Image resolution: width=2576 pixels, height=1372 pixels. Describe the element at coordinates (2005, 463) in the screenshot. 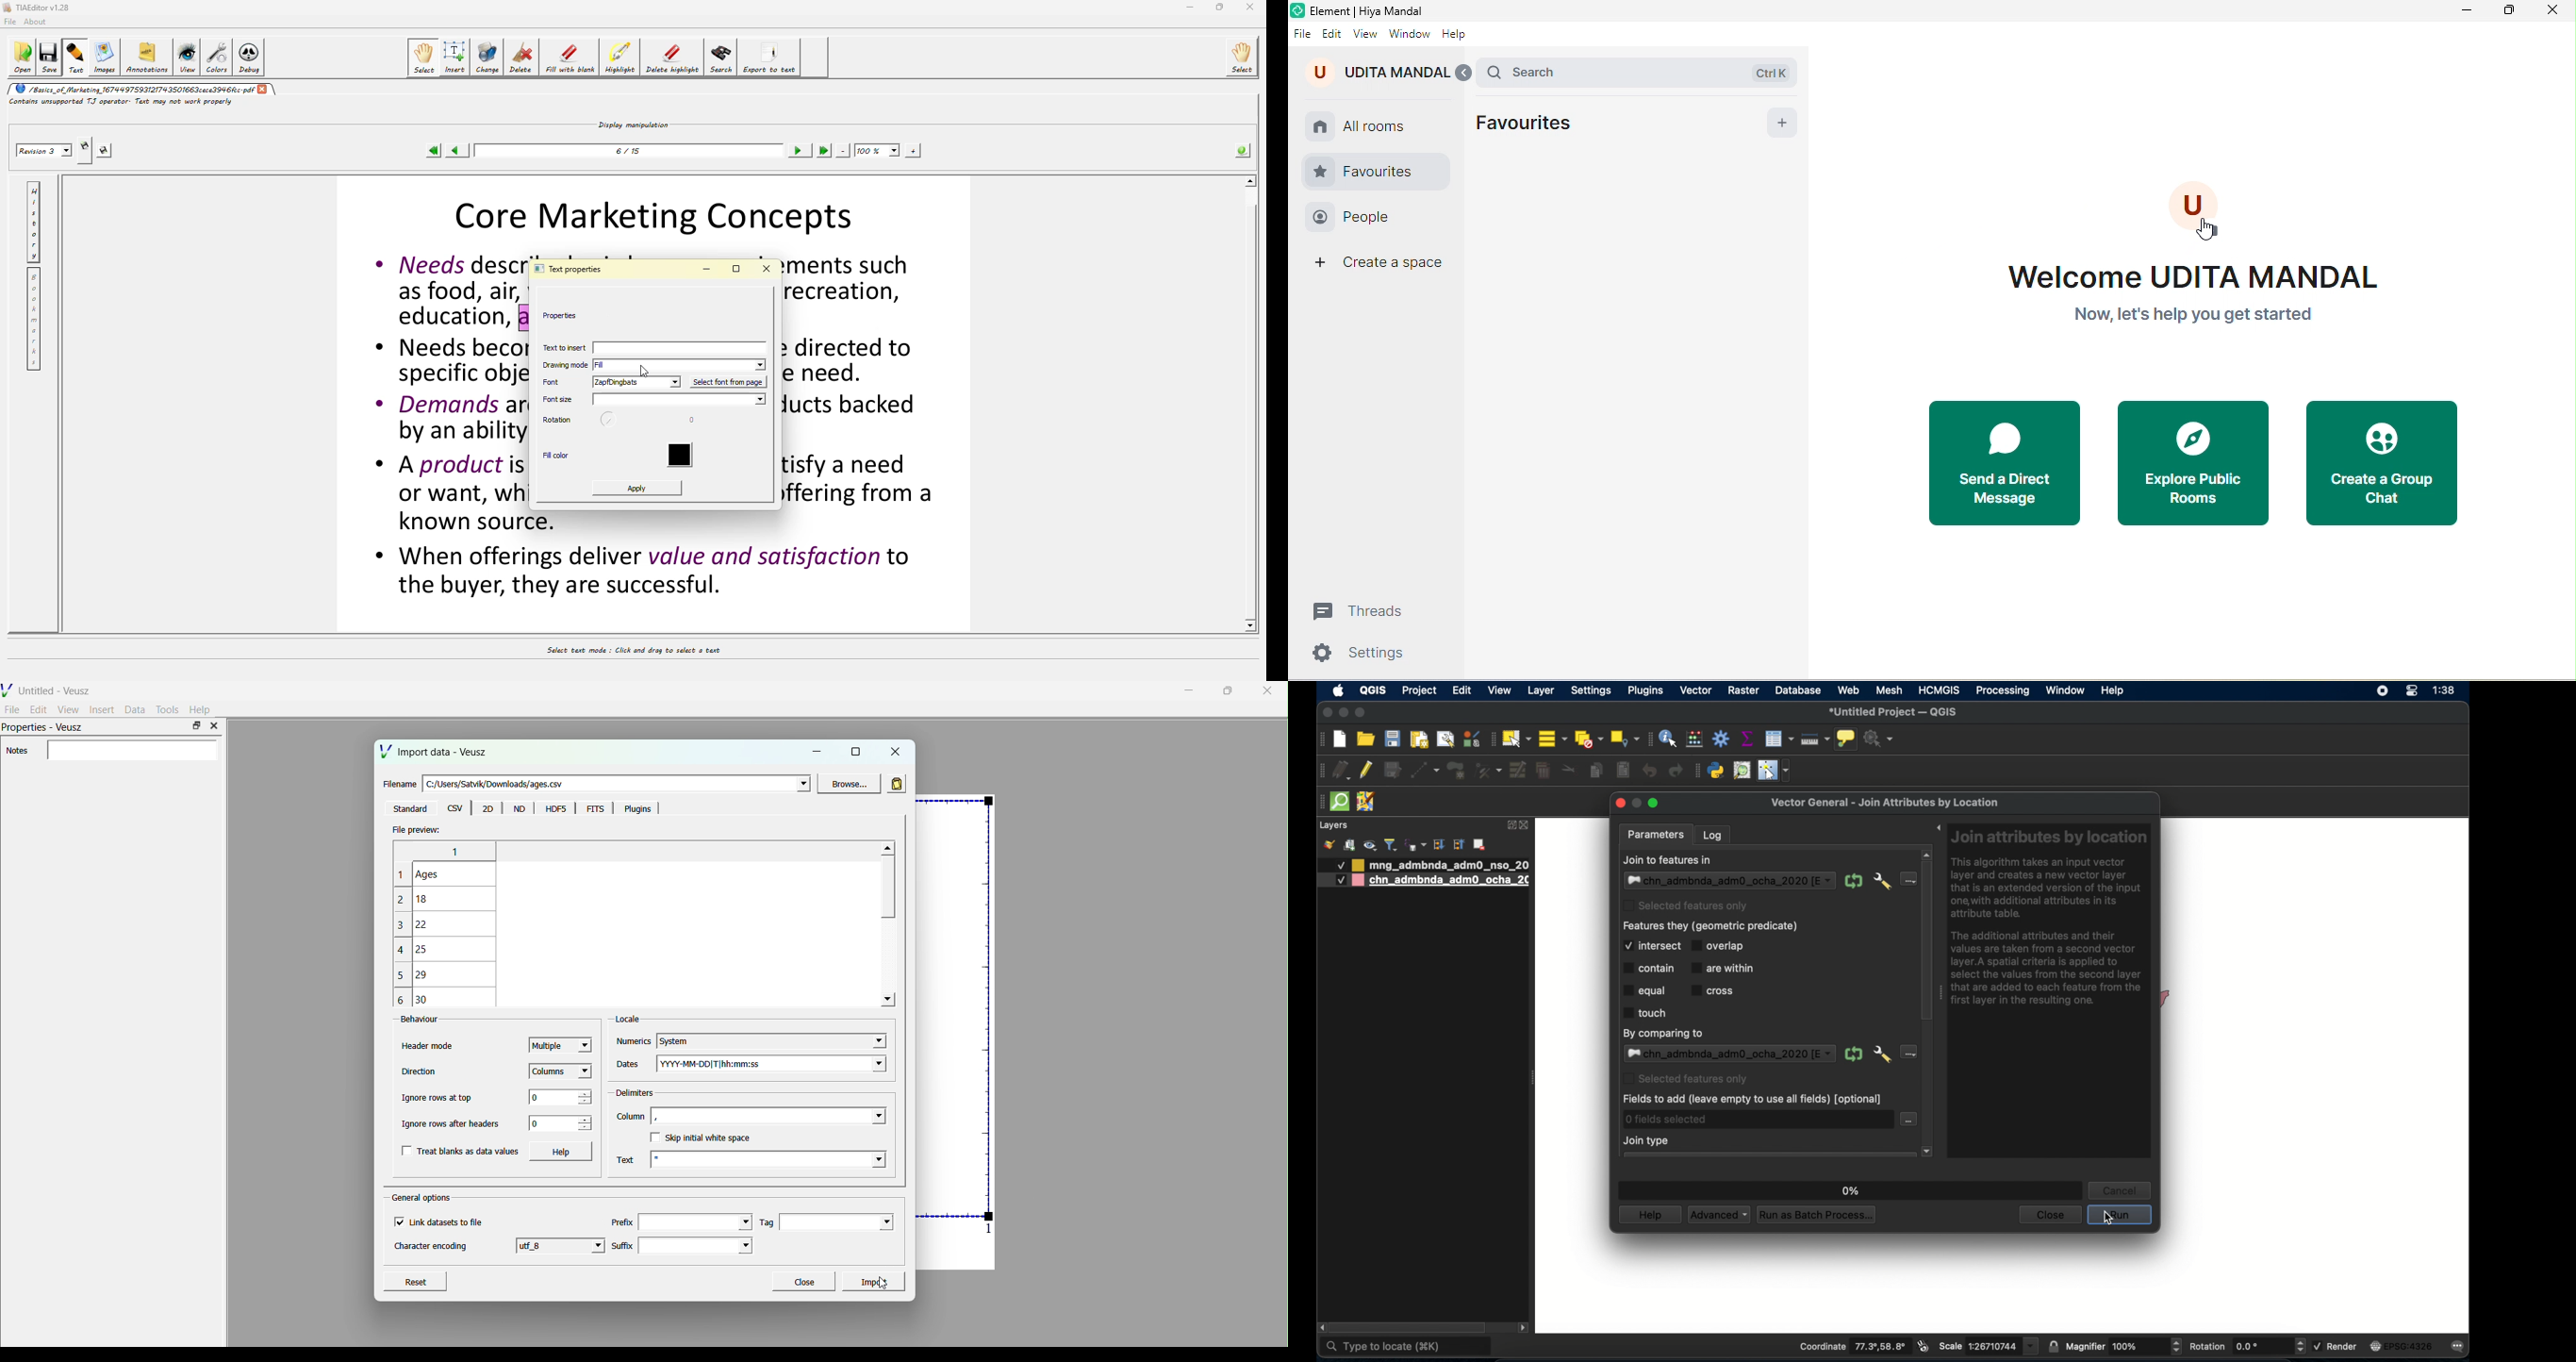

I see `send a direct message` at that location.